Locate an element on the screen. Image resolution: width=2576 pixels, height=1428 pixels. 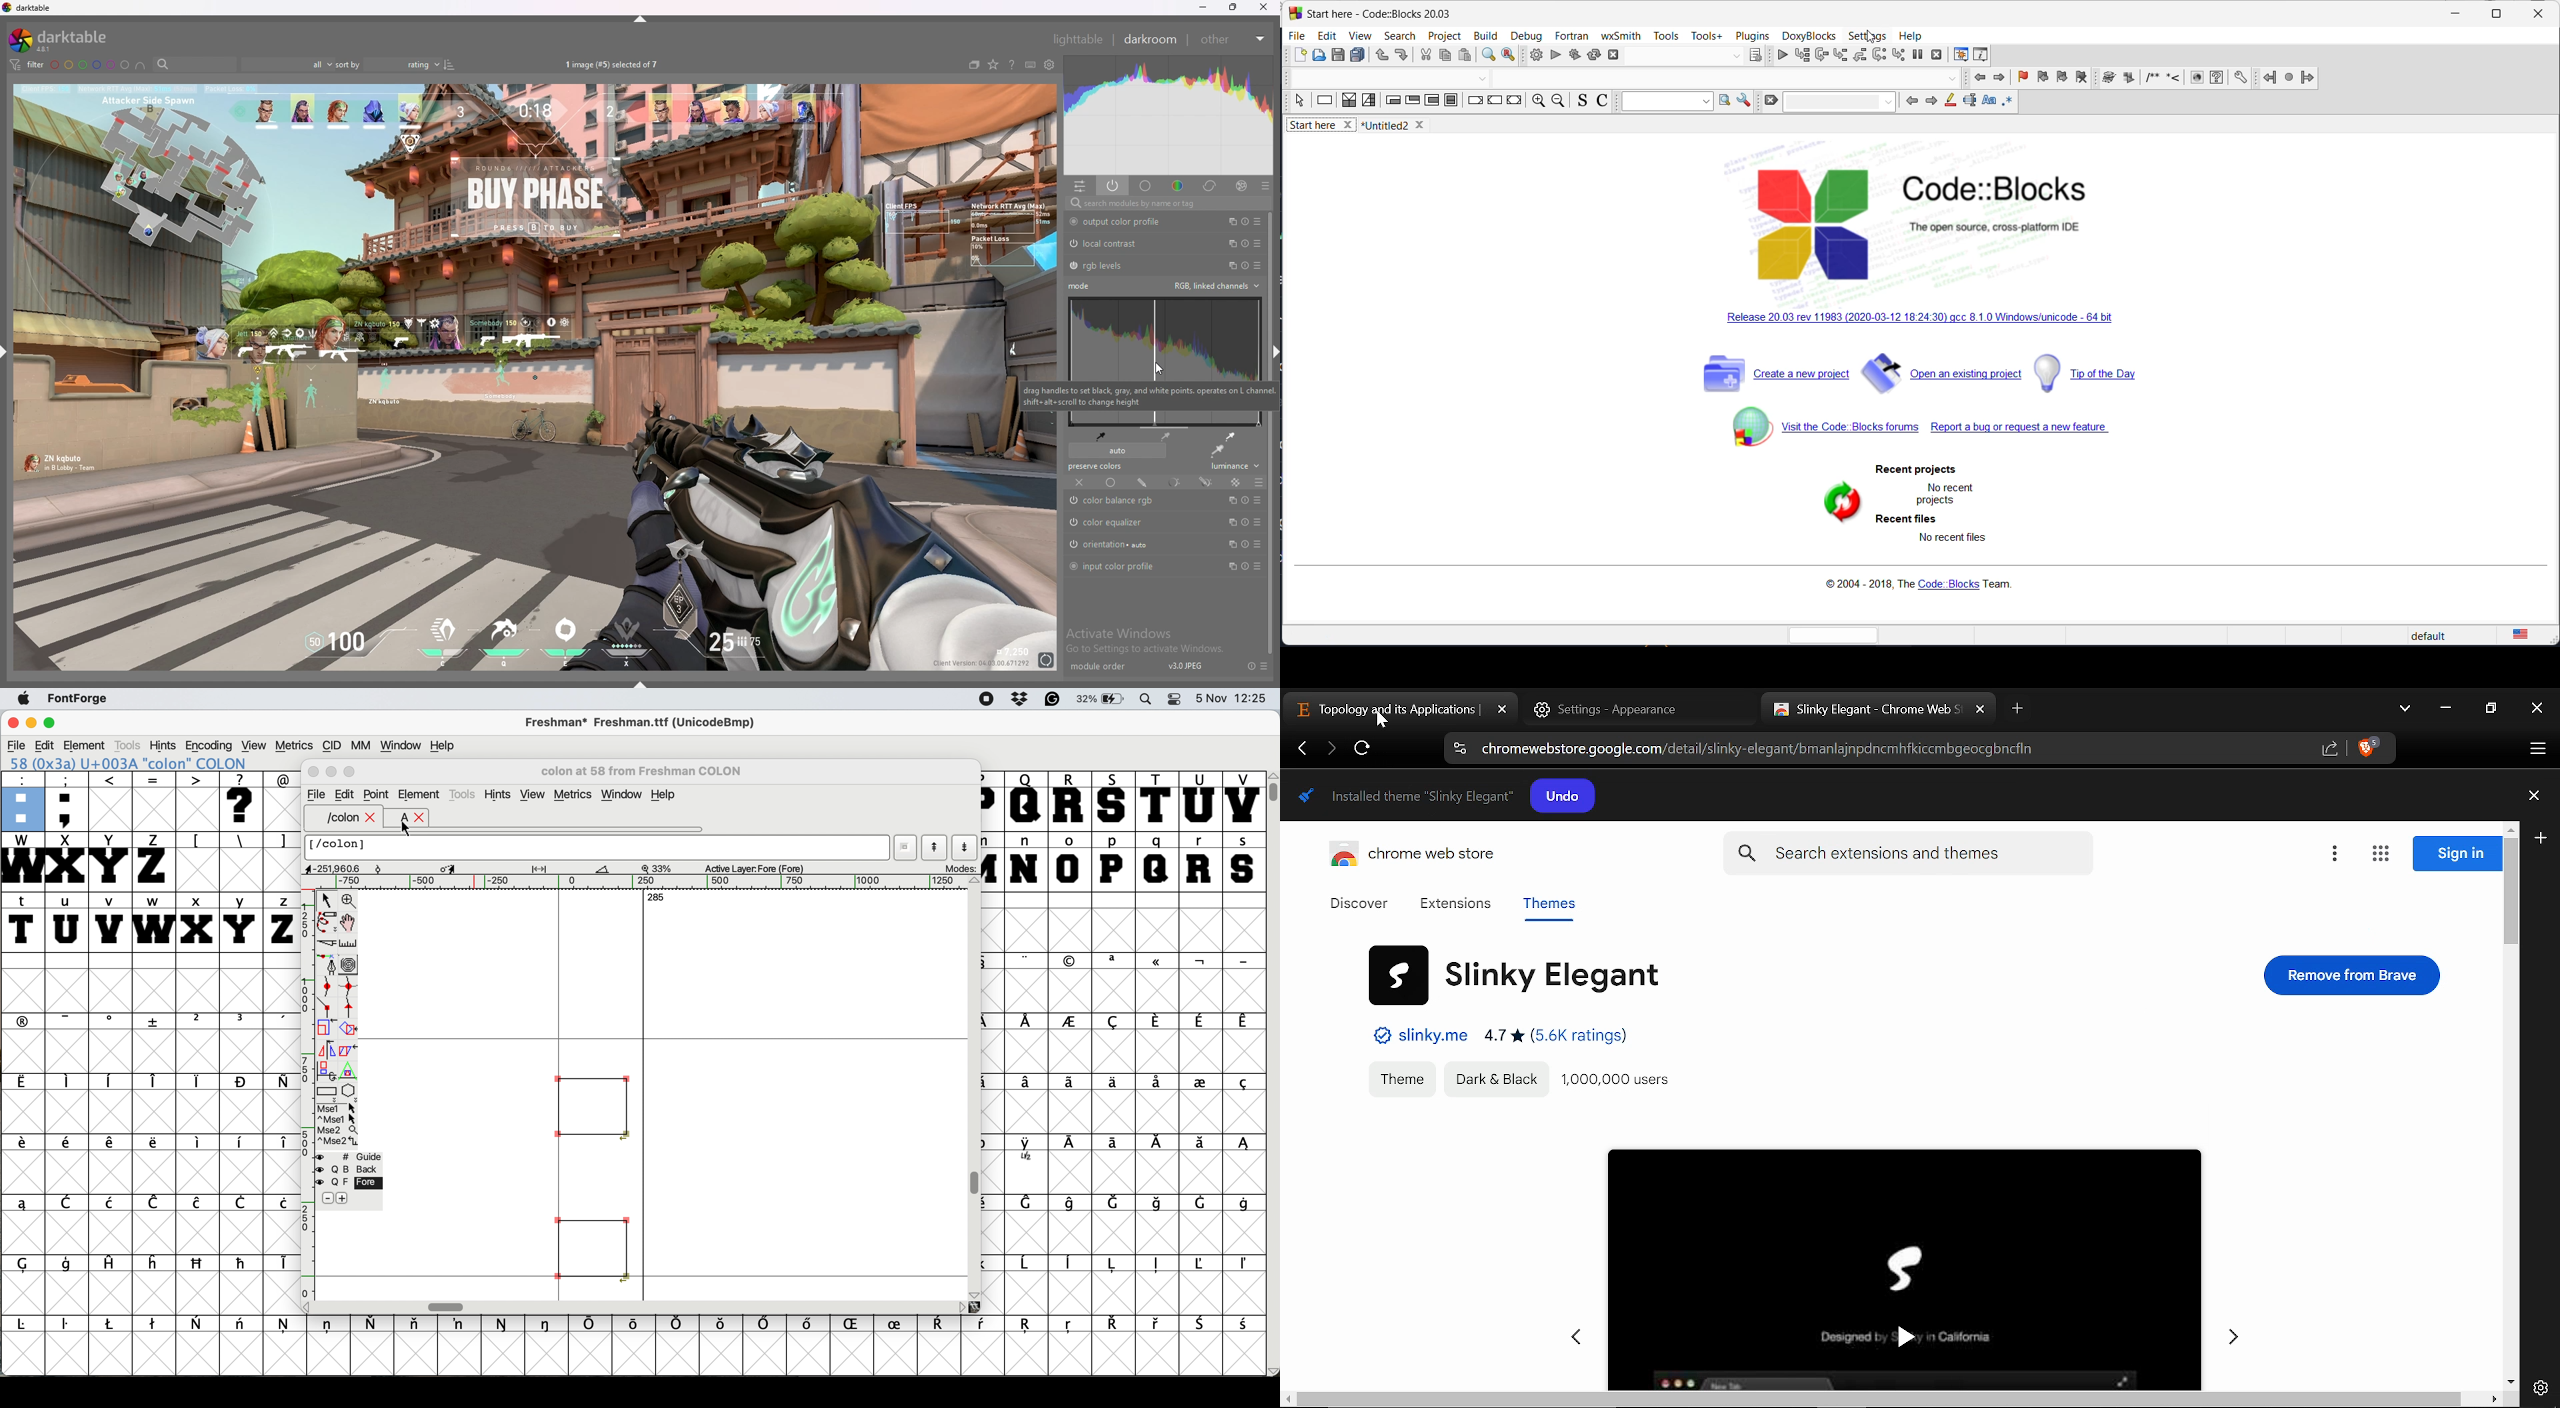
jump forward is located at coordinates (2307, 78).